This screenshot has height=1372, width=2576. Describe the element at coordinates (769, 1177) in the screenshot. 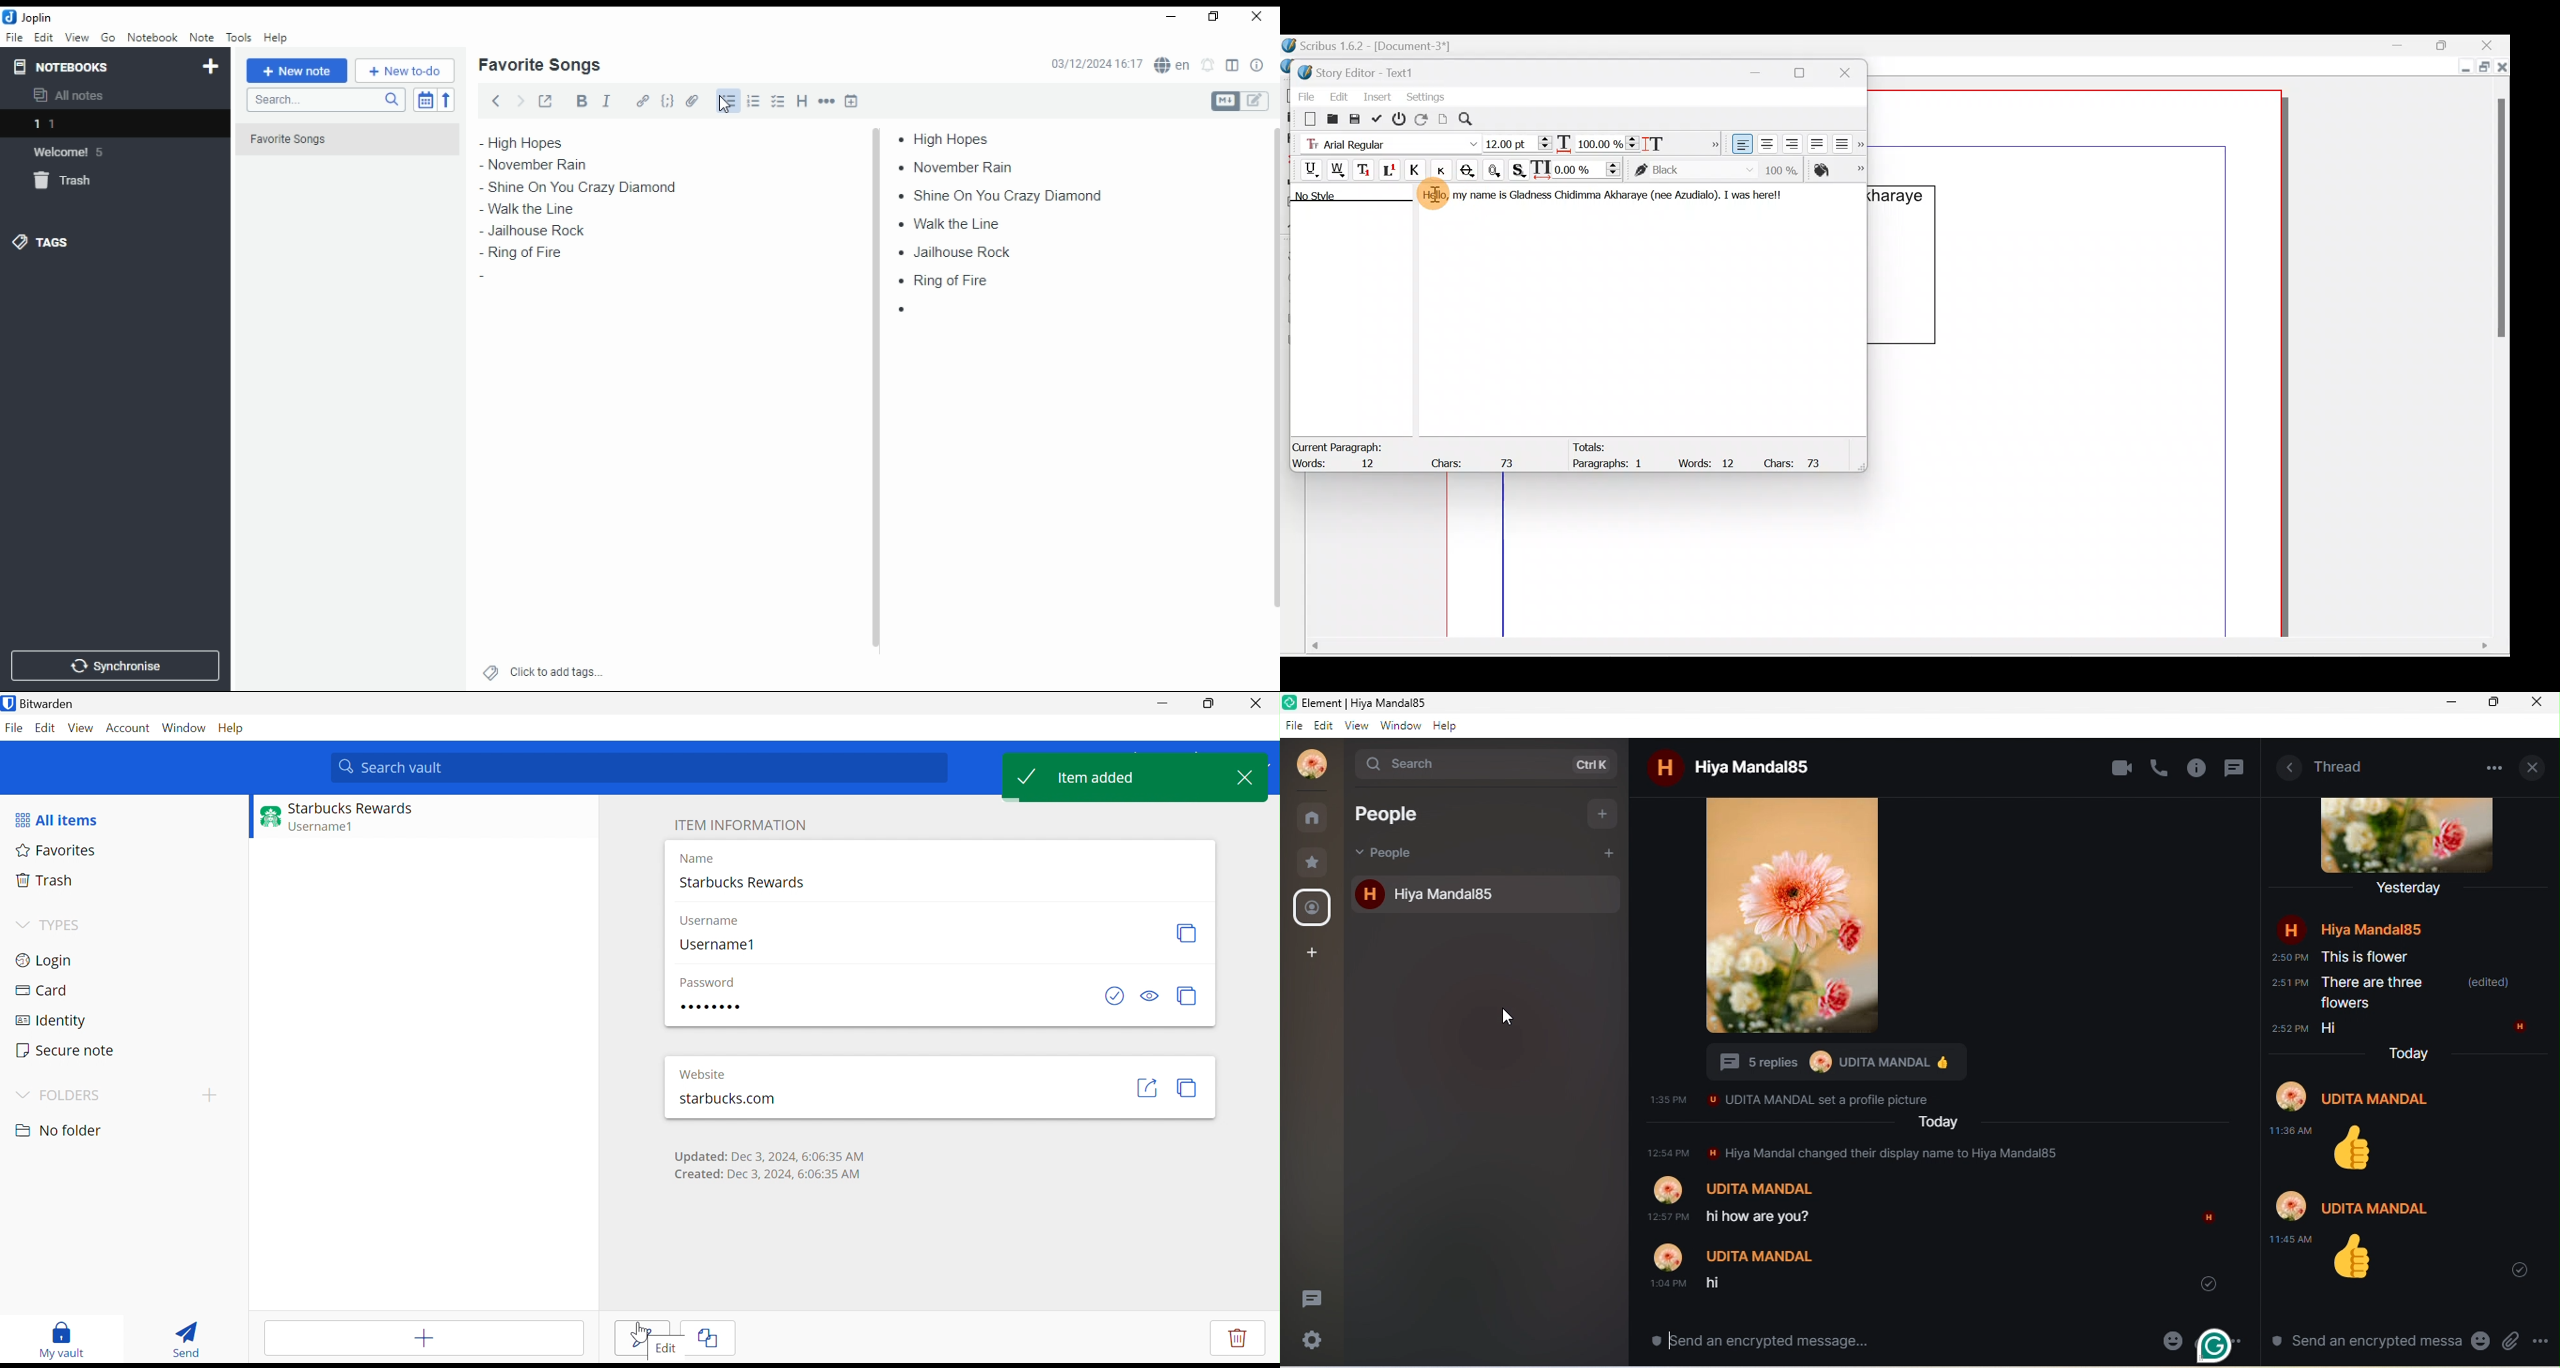

I see `Created: Dec 3, 2024, 6:06:35 AM` at that location.